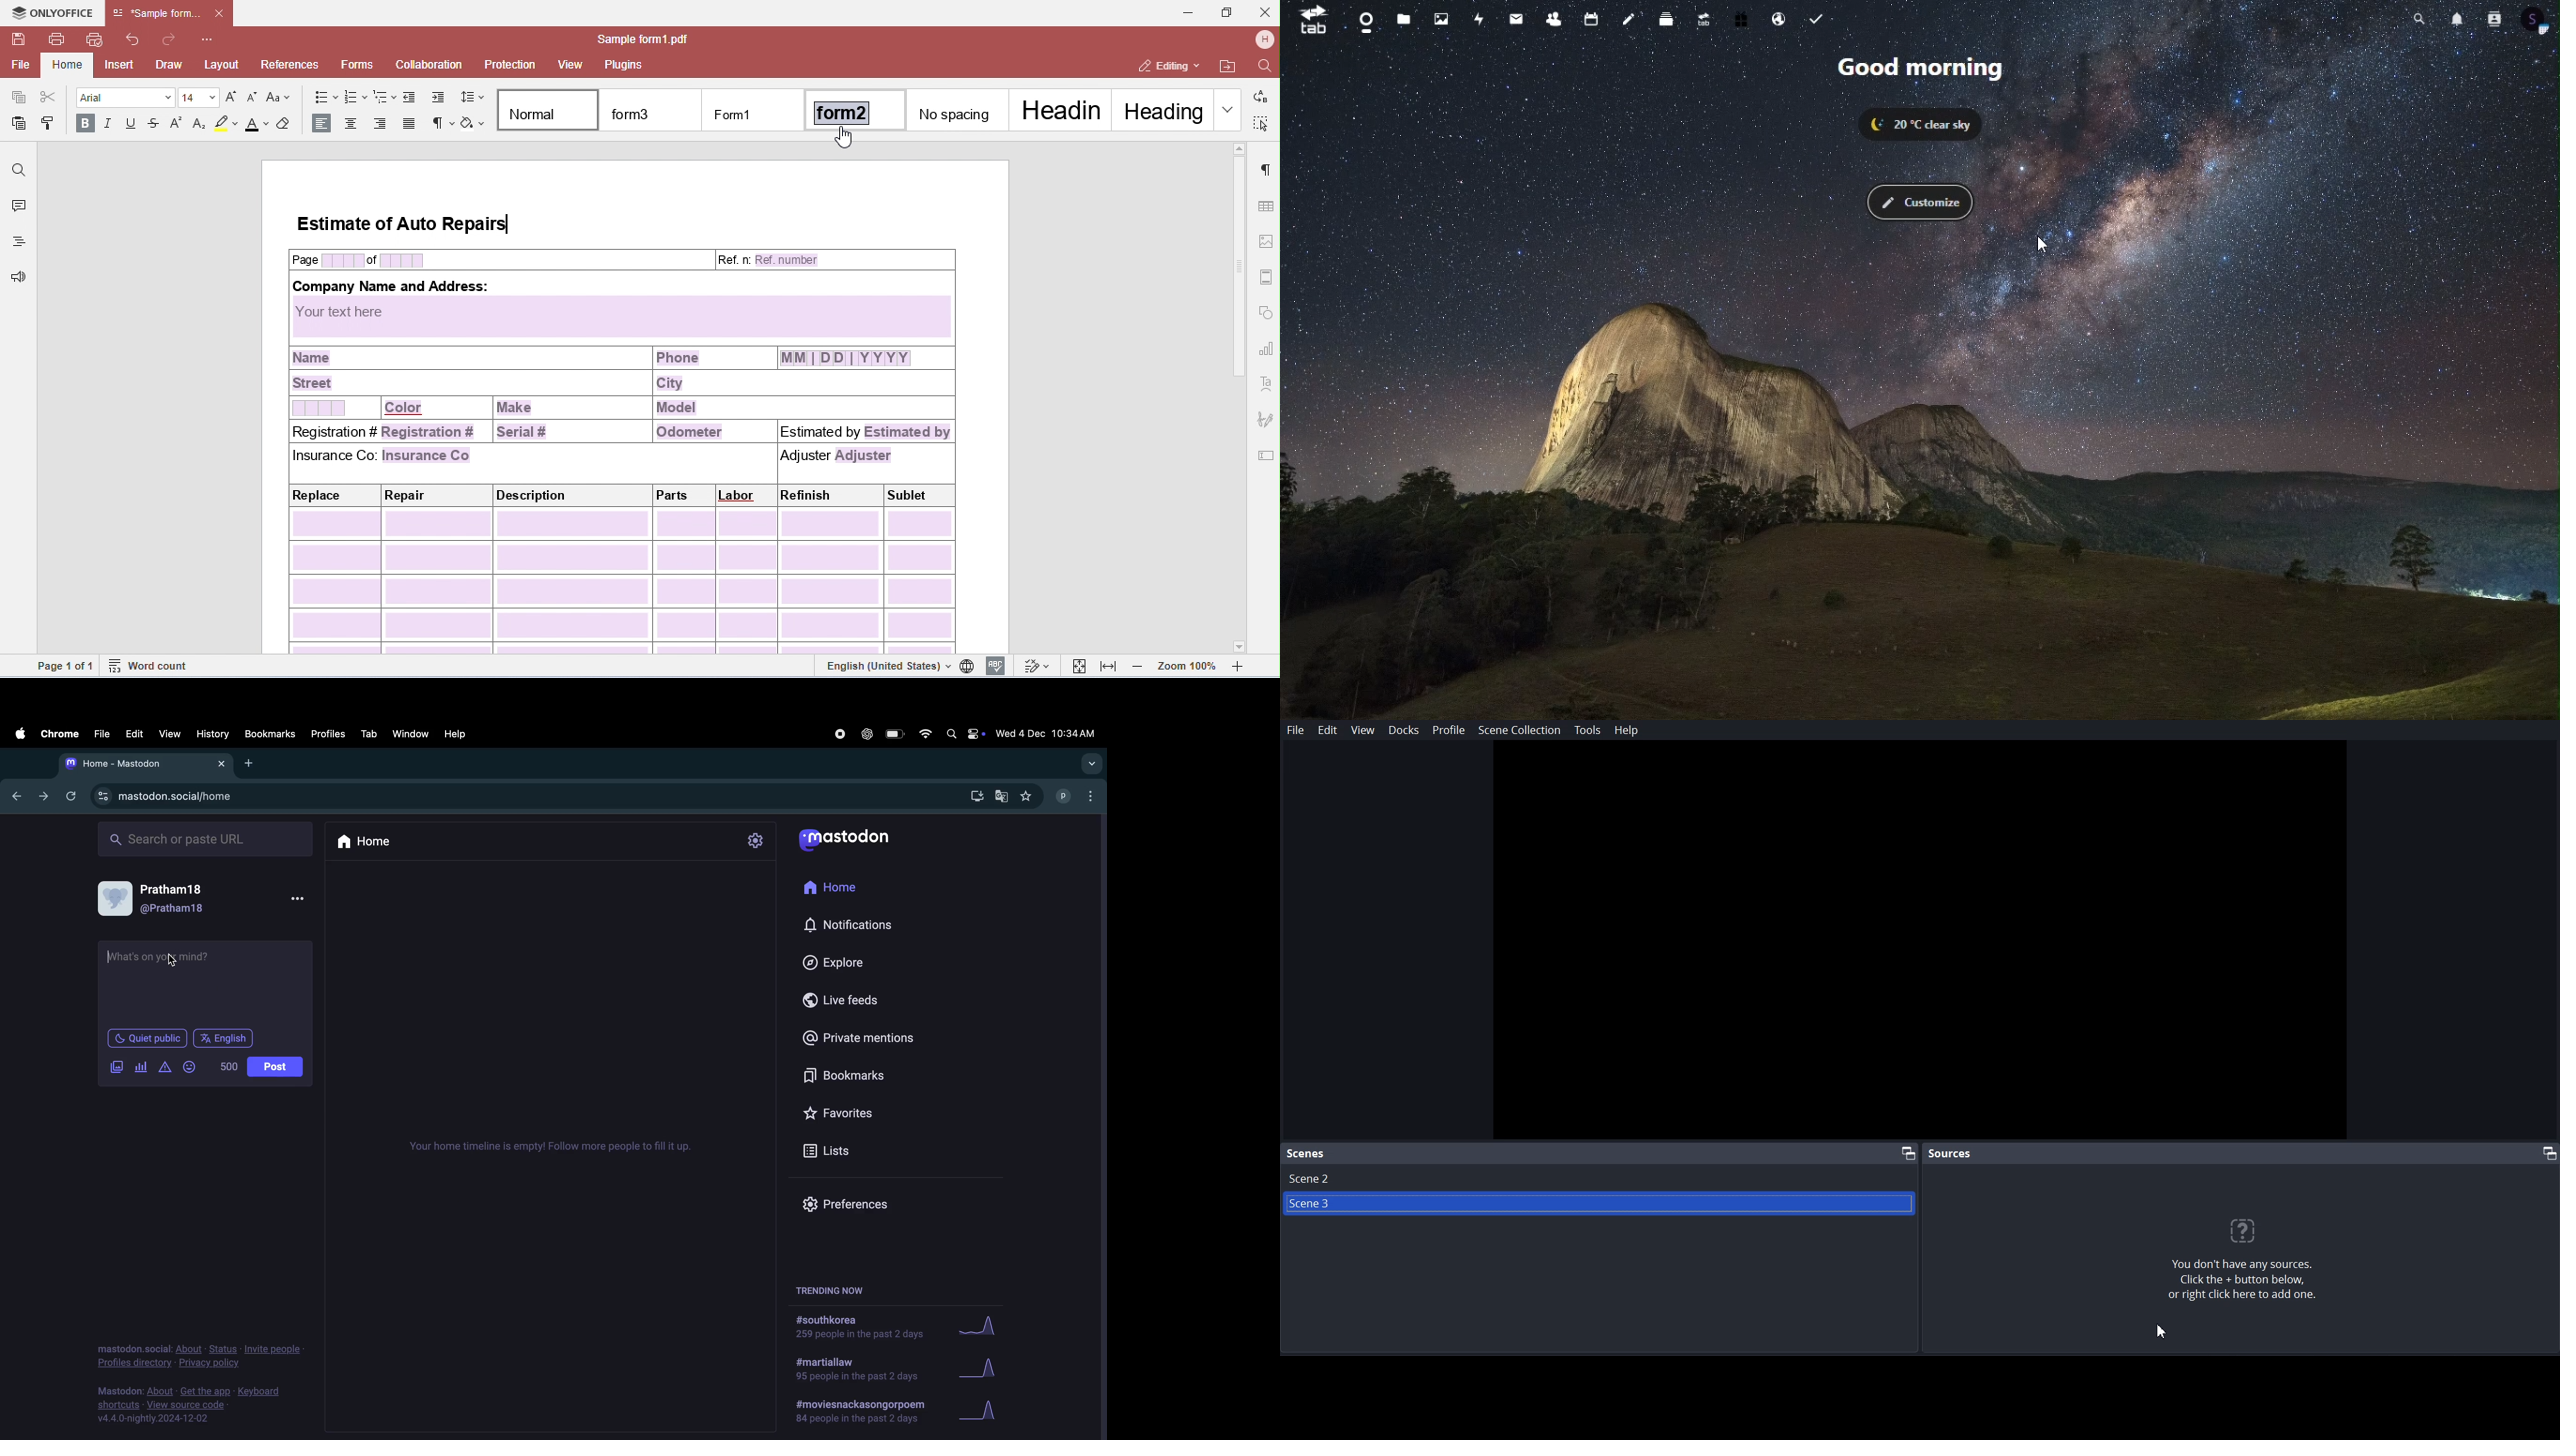 This screenshot has width=2576, height=1456. I want to click on add images, so click(119, 1068).